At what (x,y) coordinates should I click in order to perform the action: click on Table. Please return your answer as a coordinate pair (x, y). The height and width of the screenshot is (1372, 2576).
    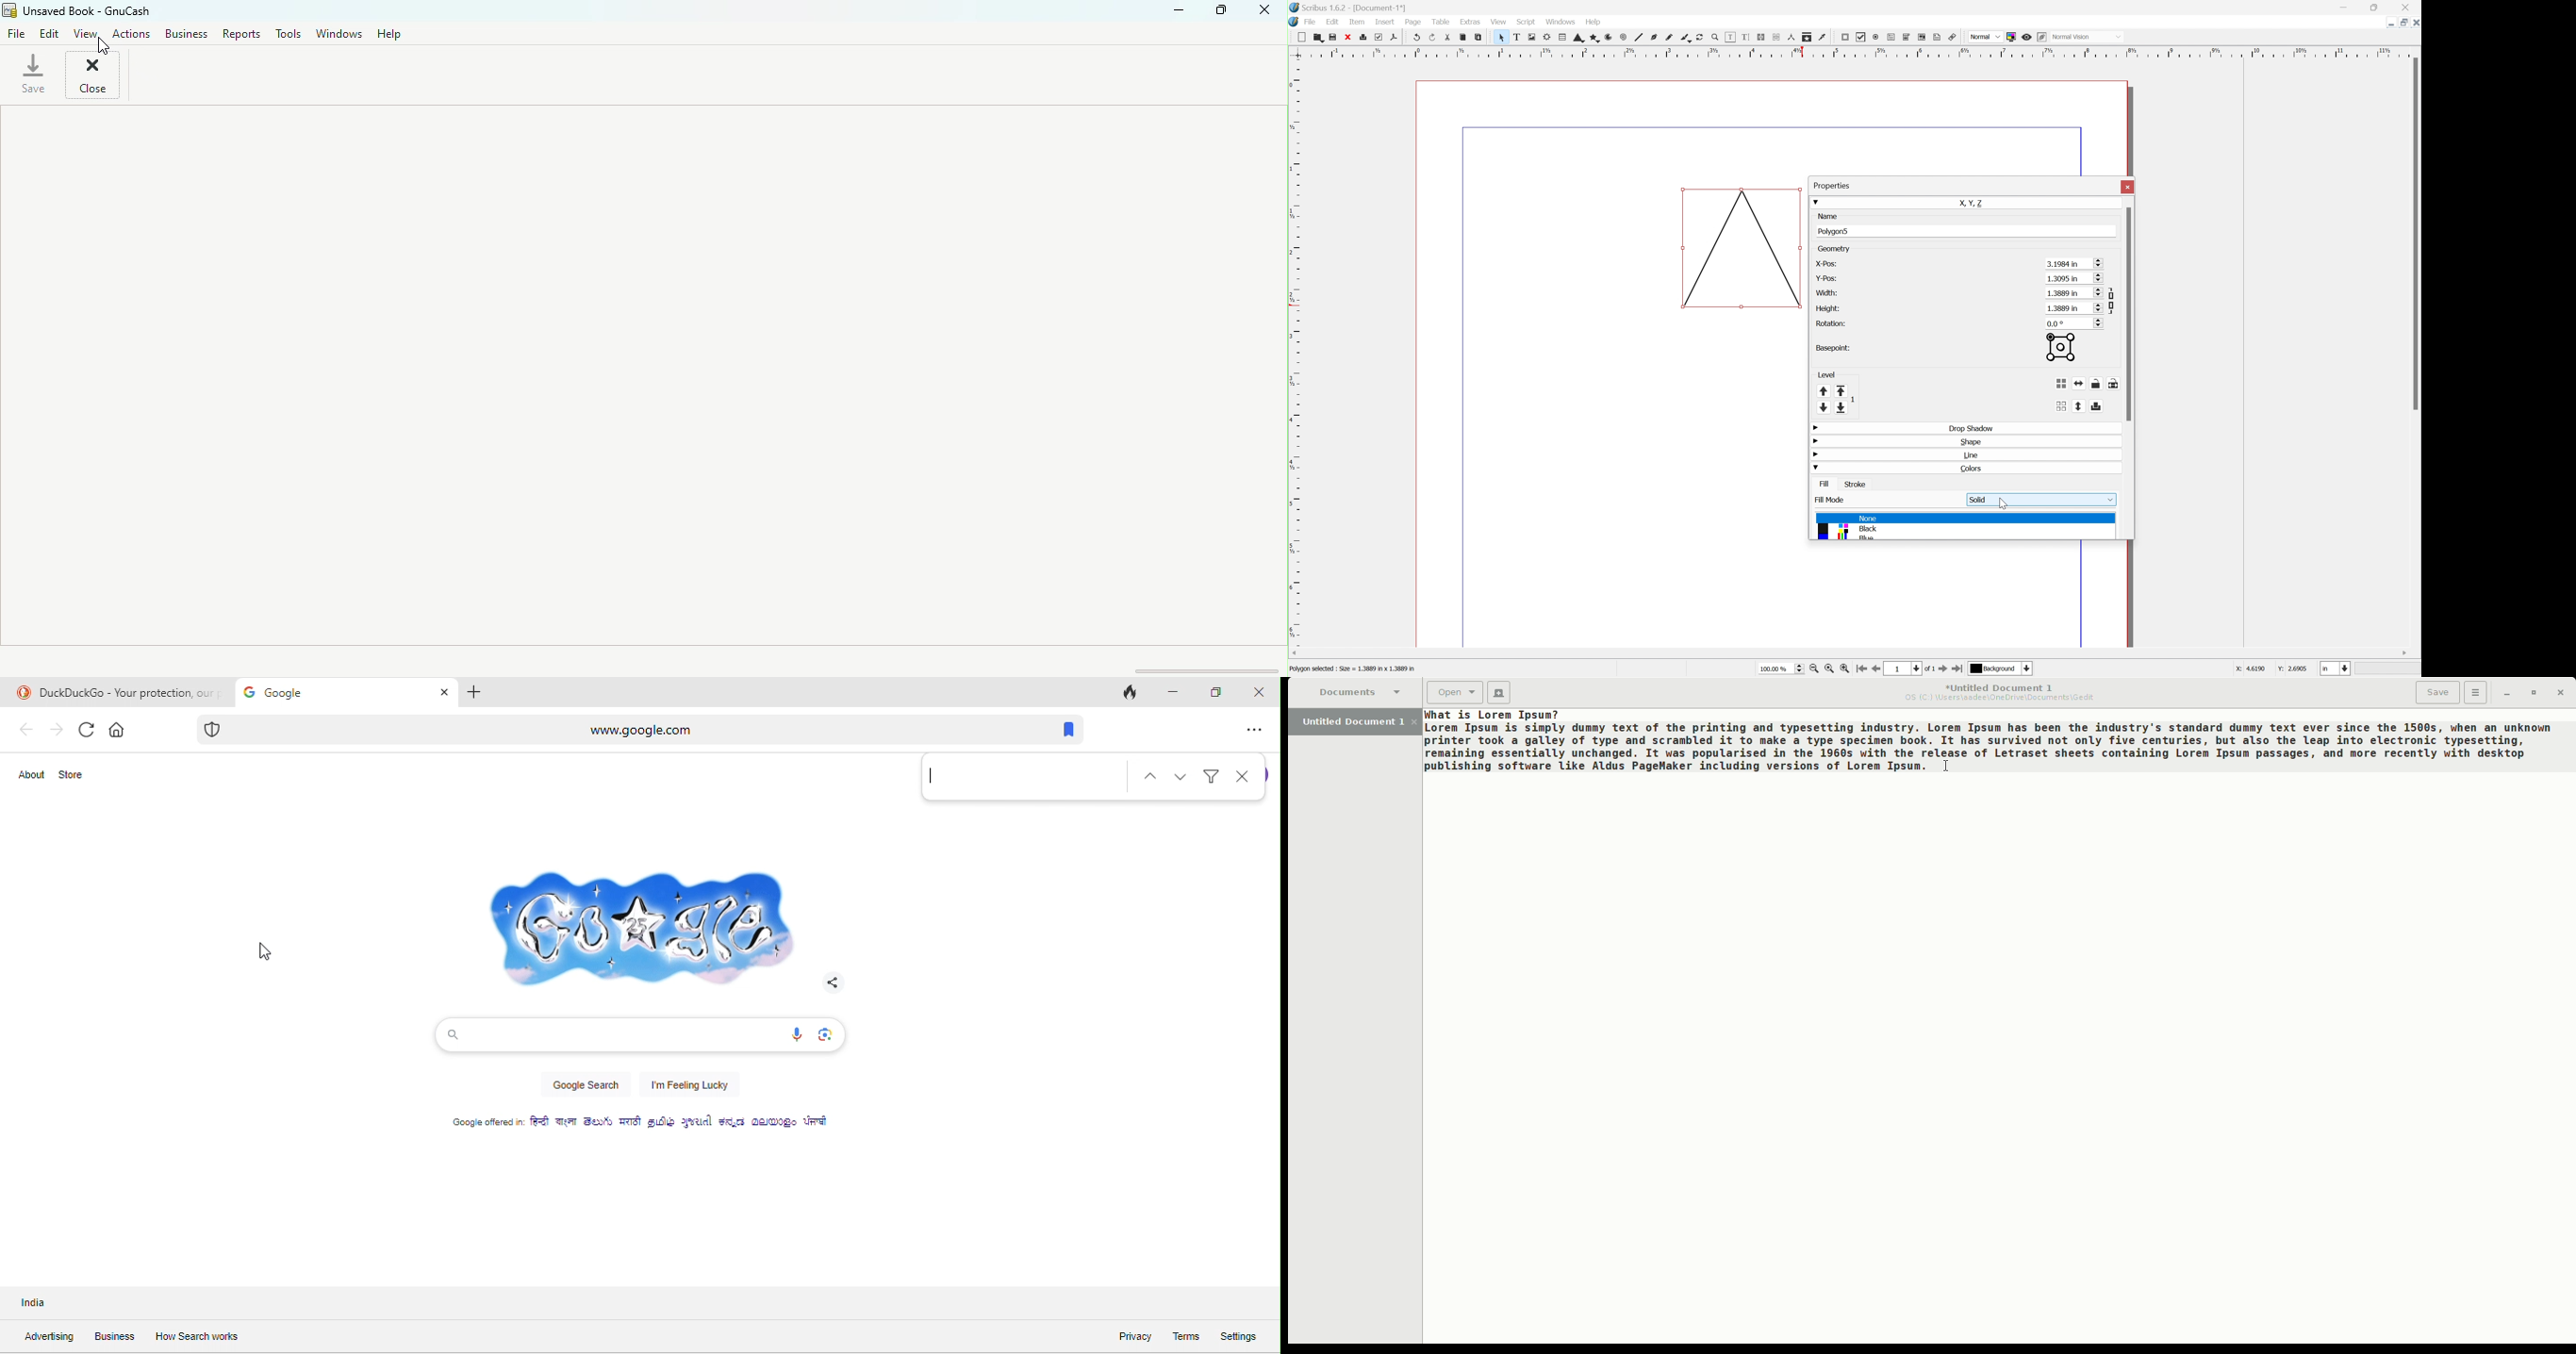
    Looking at the image, I should click on (1558, 38).